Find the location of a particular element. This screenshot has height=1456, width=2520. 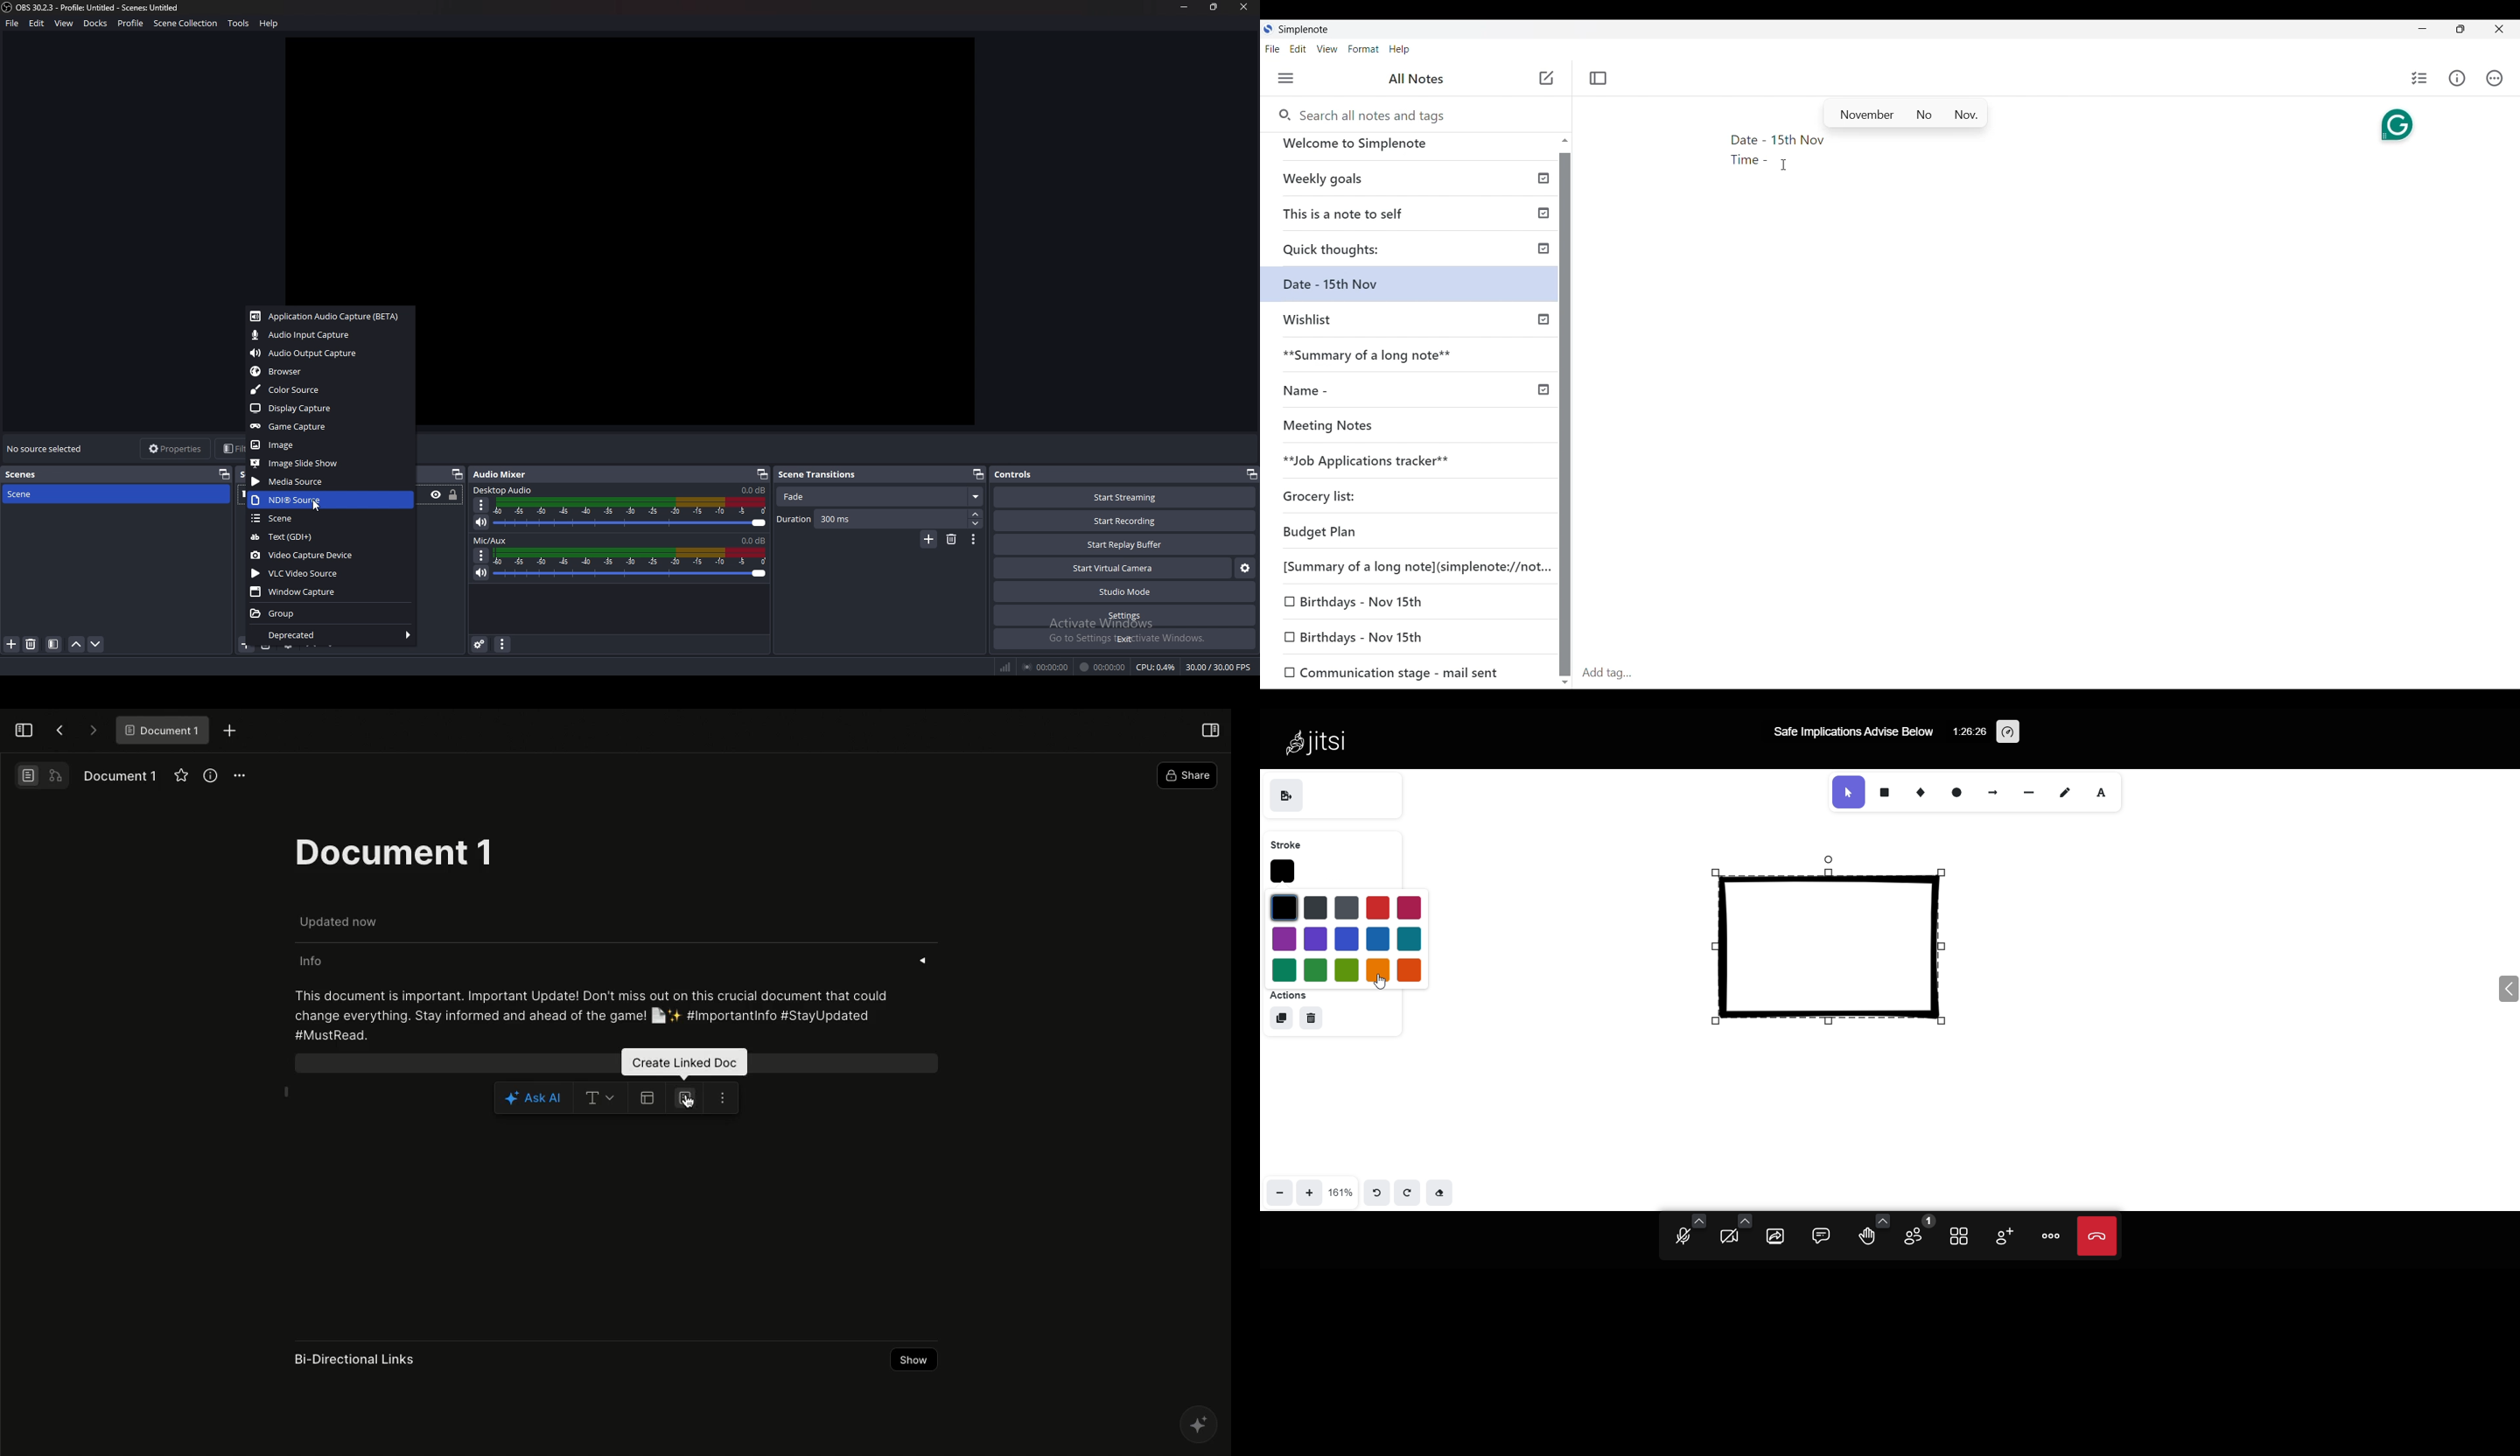

Software logo is located at coordinates (1268, 28).